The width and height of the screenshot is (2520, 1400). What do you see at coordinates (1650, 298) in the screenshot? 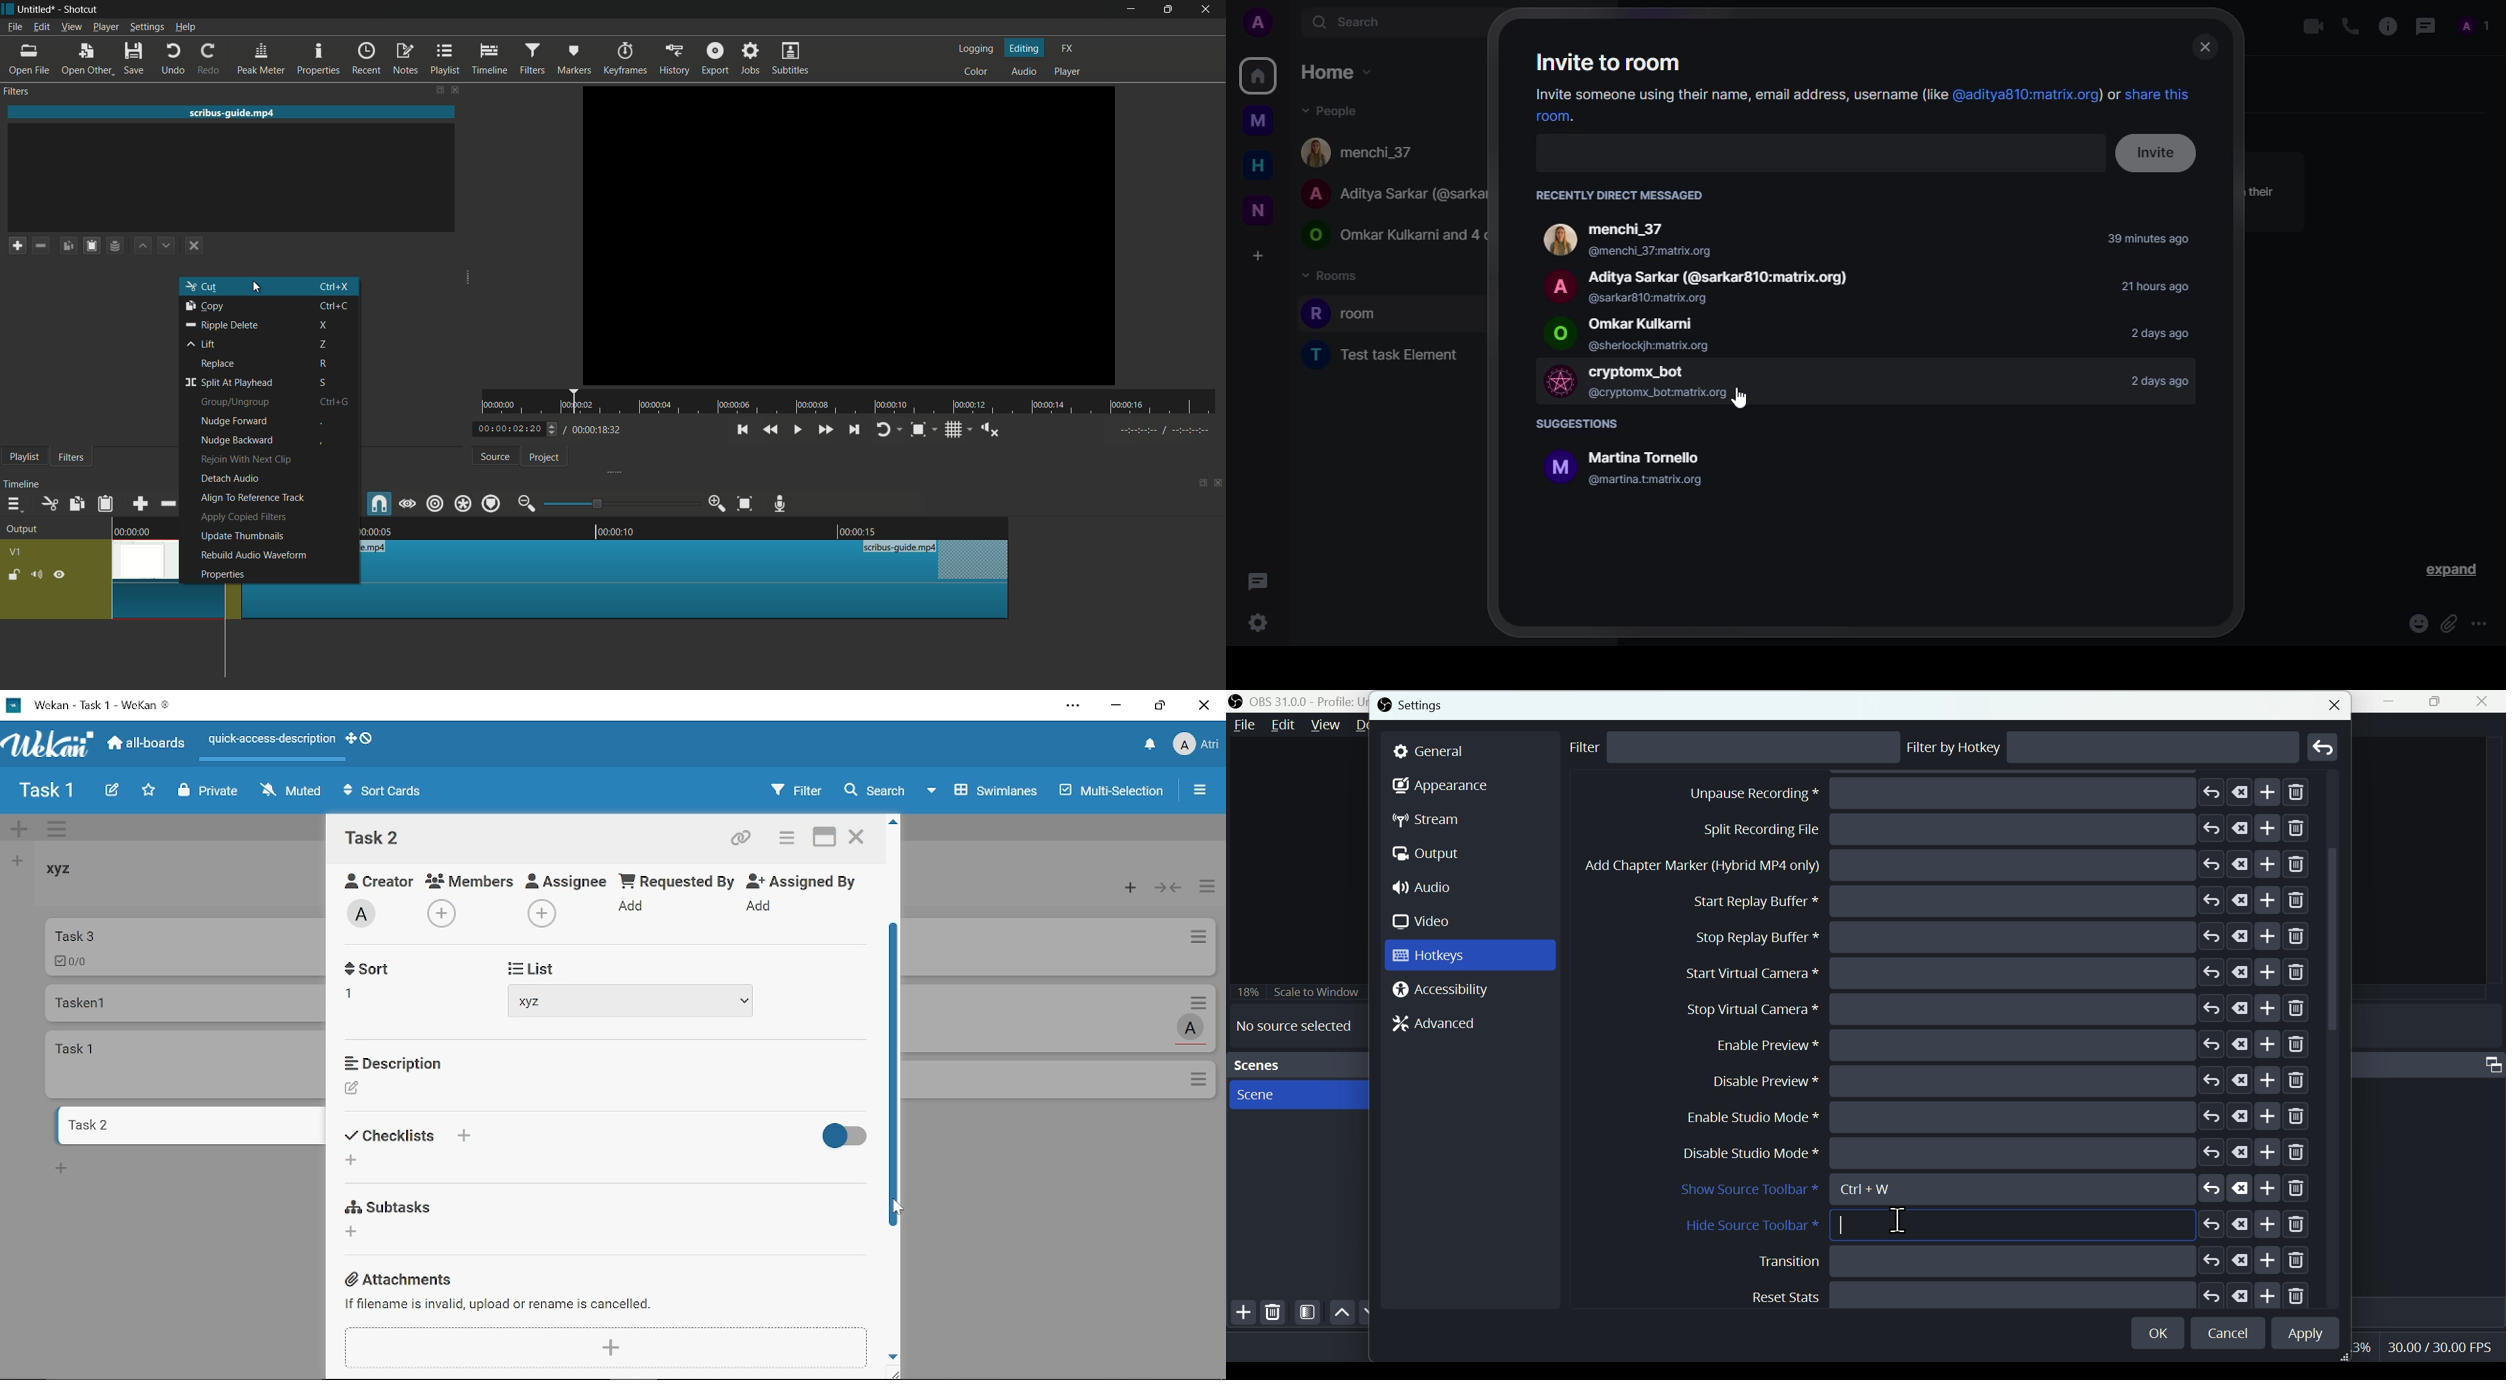
I see `` at bounding box center [1650, 298].